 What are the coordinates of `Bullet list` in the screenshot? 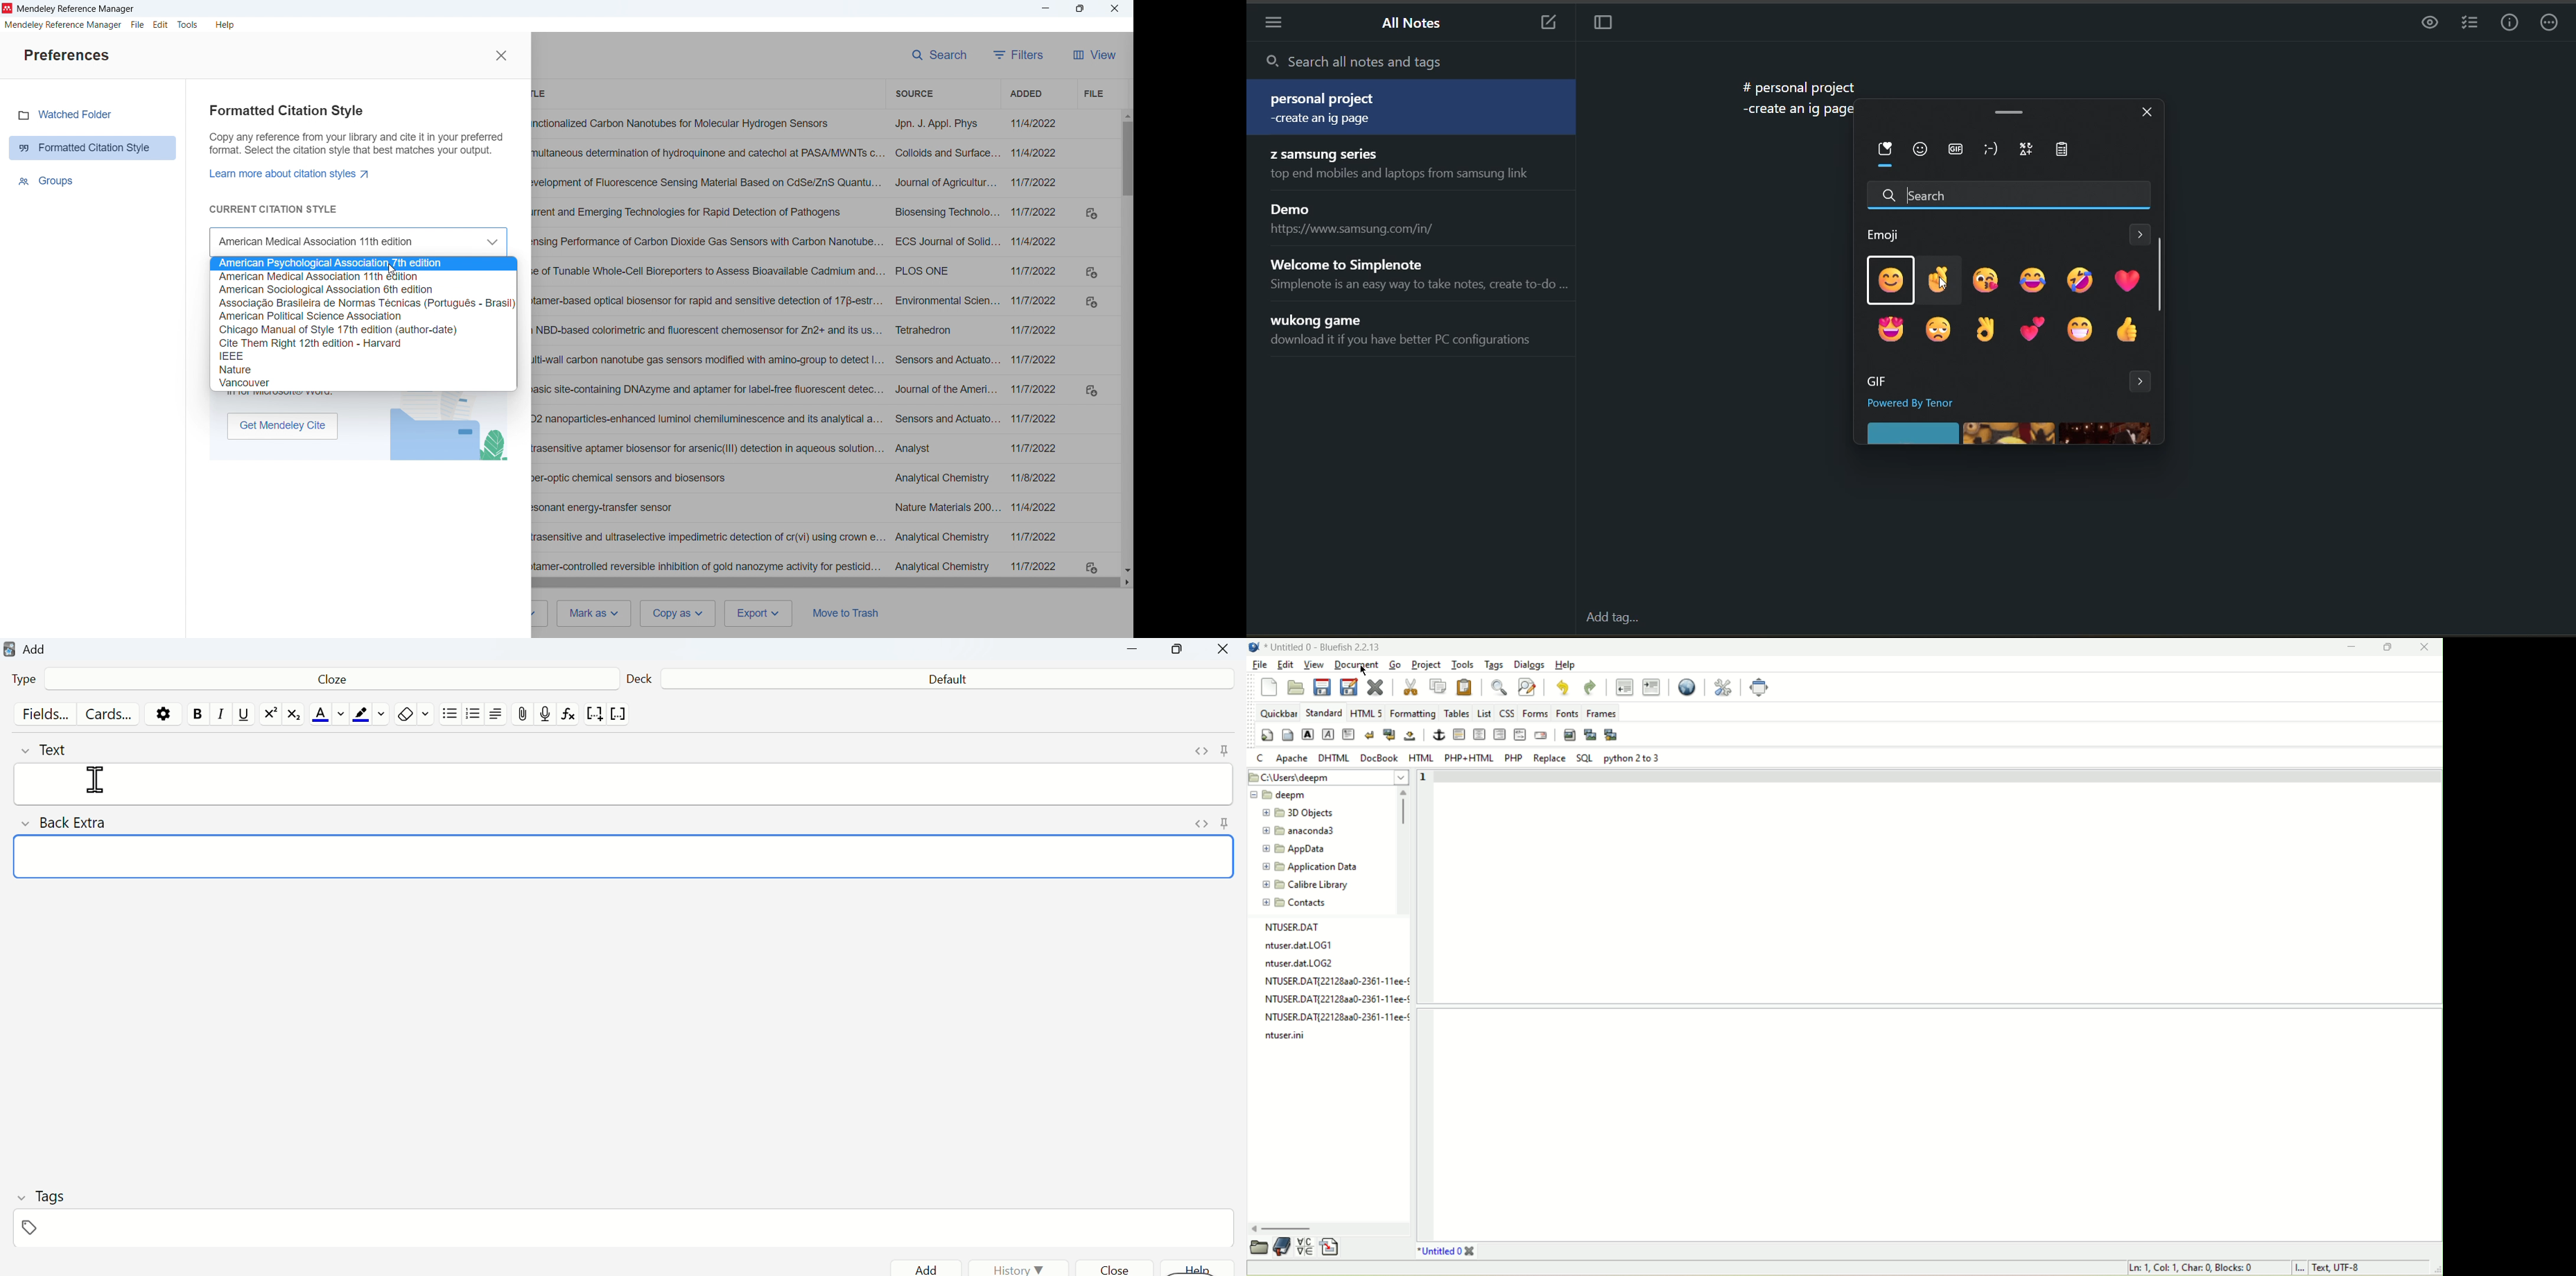 It's located at (450, 717).